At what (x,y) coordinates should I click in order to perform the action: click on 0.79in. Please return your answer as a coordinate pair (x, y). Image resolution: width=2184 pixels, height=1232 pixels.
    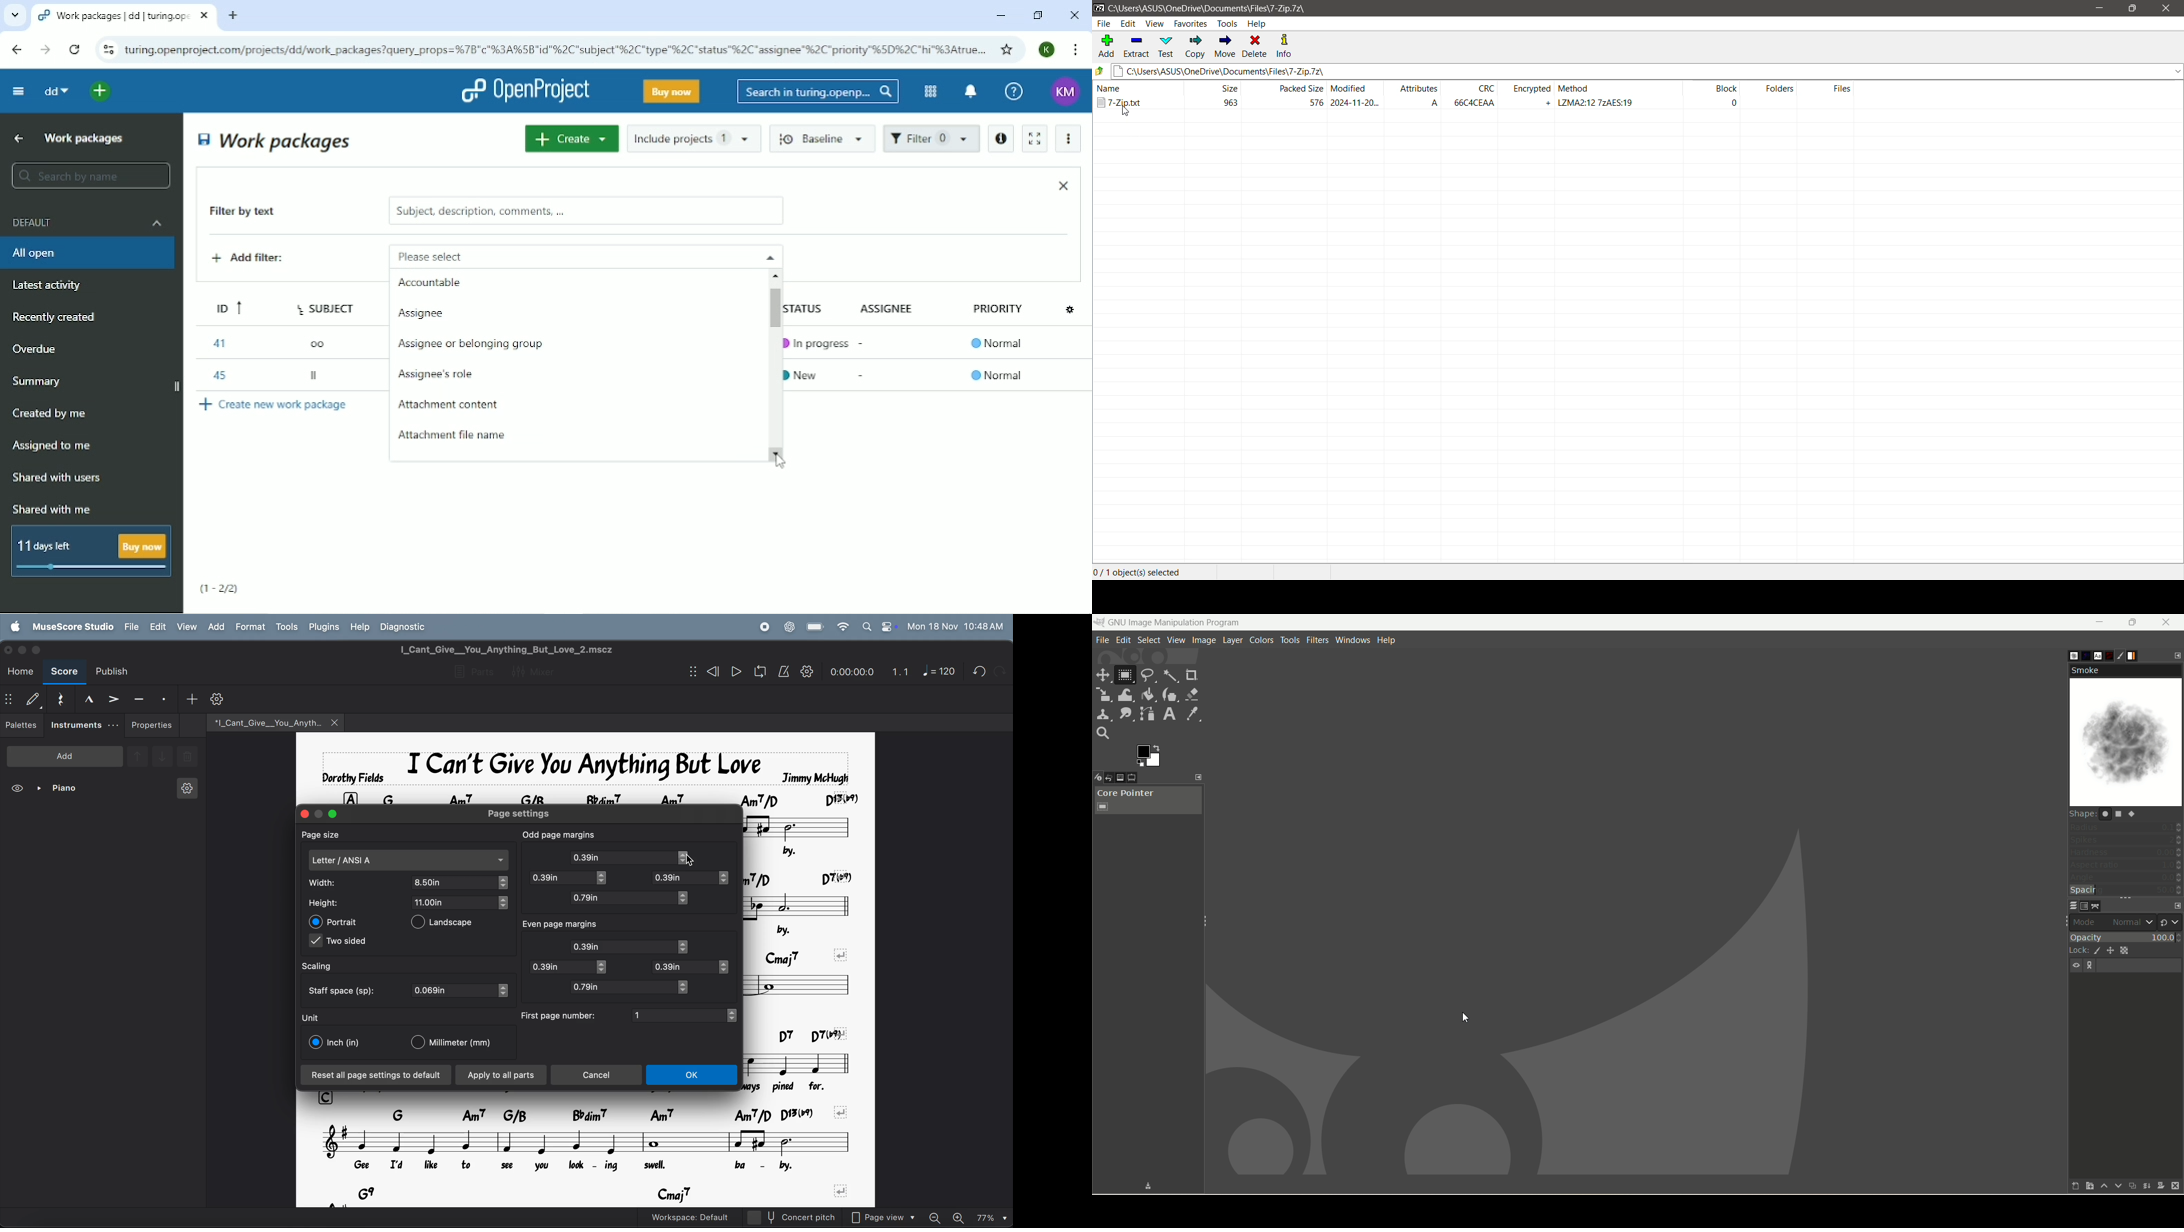
    Looking at the image, I should click on (622, 987).